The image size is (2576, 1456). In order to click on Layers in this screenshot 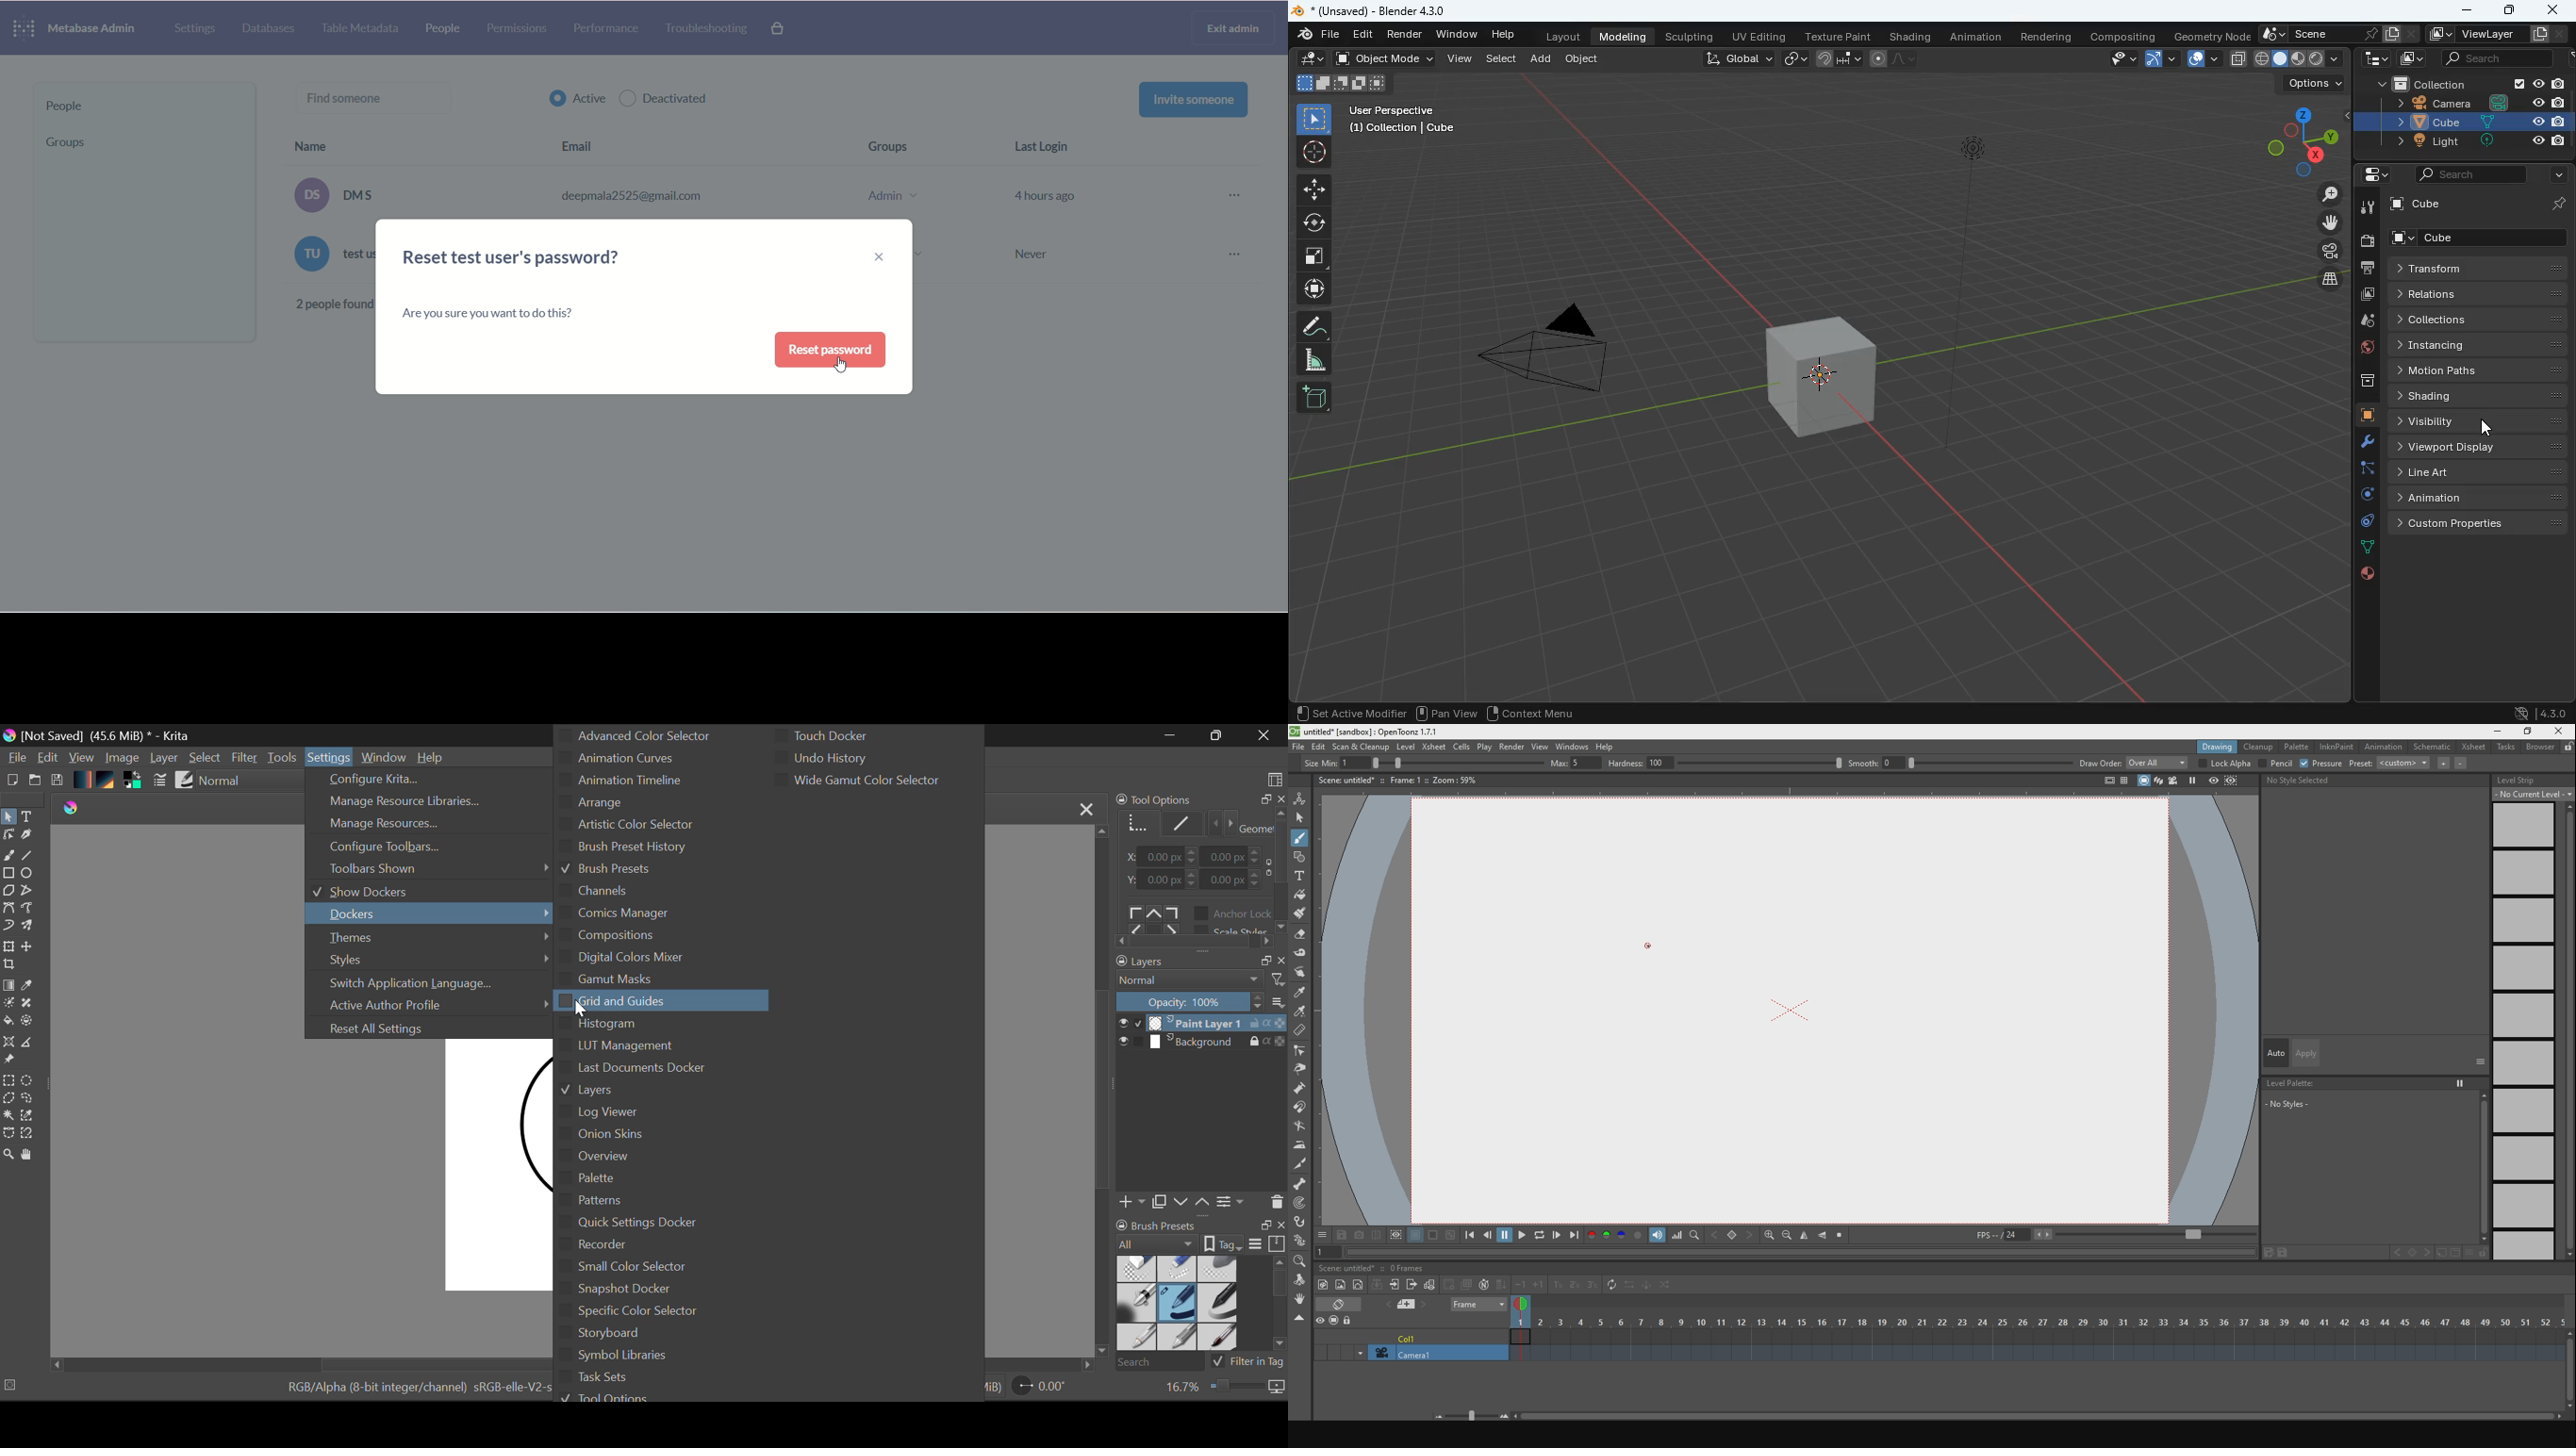, I will do `click(695, 1092)`.